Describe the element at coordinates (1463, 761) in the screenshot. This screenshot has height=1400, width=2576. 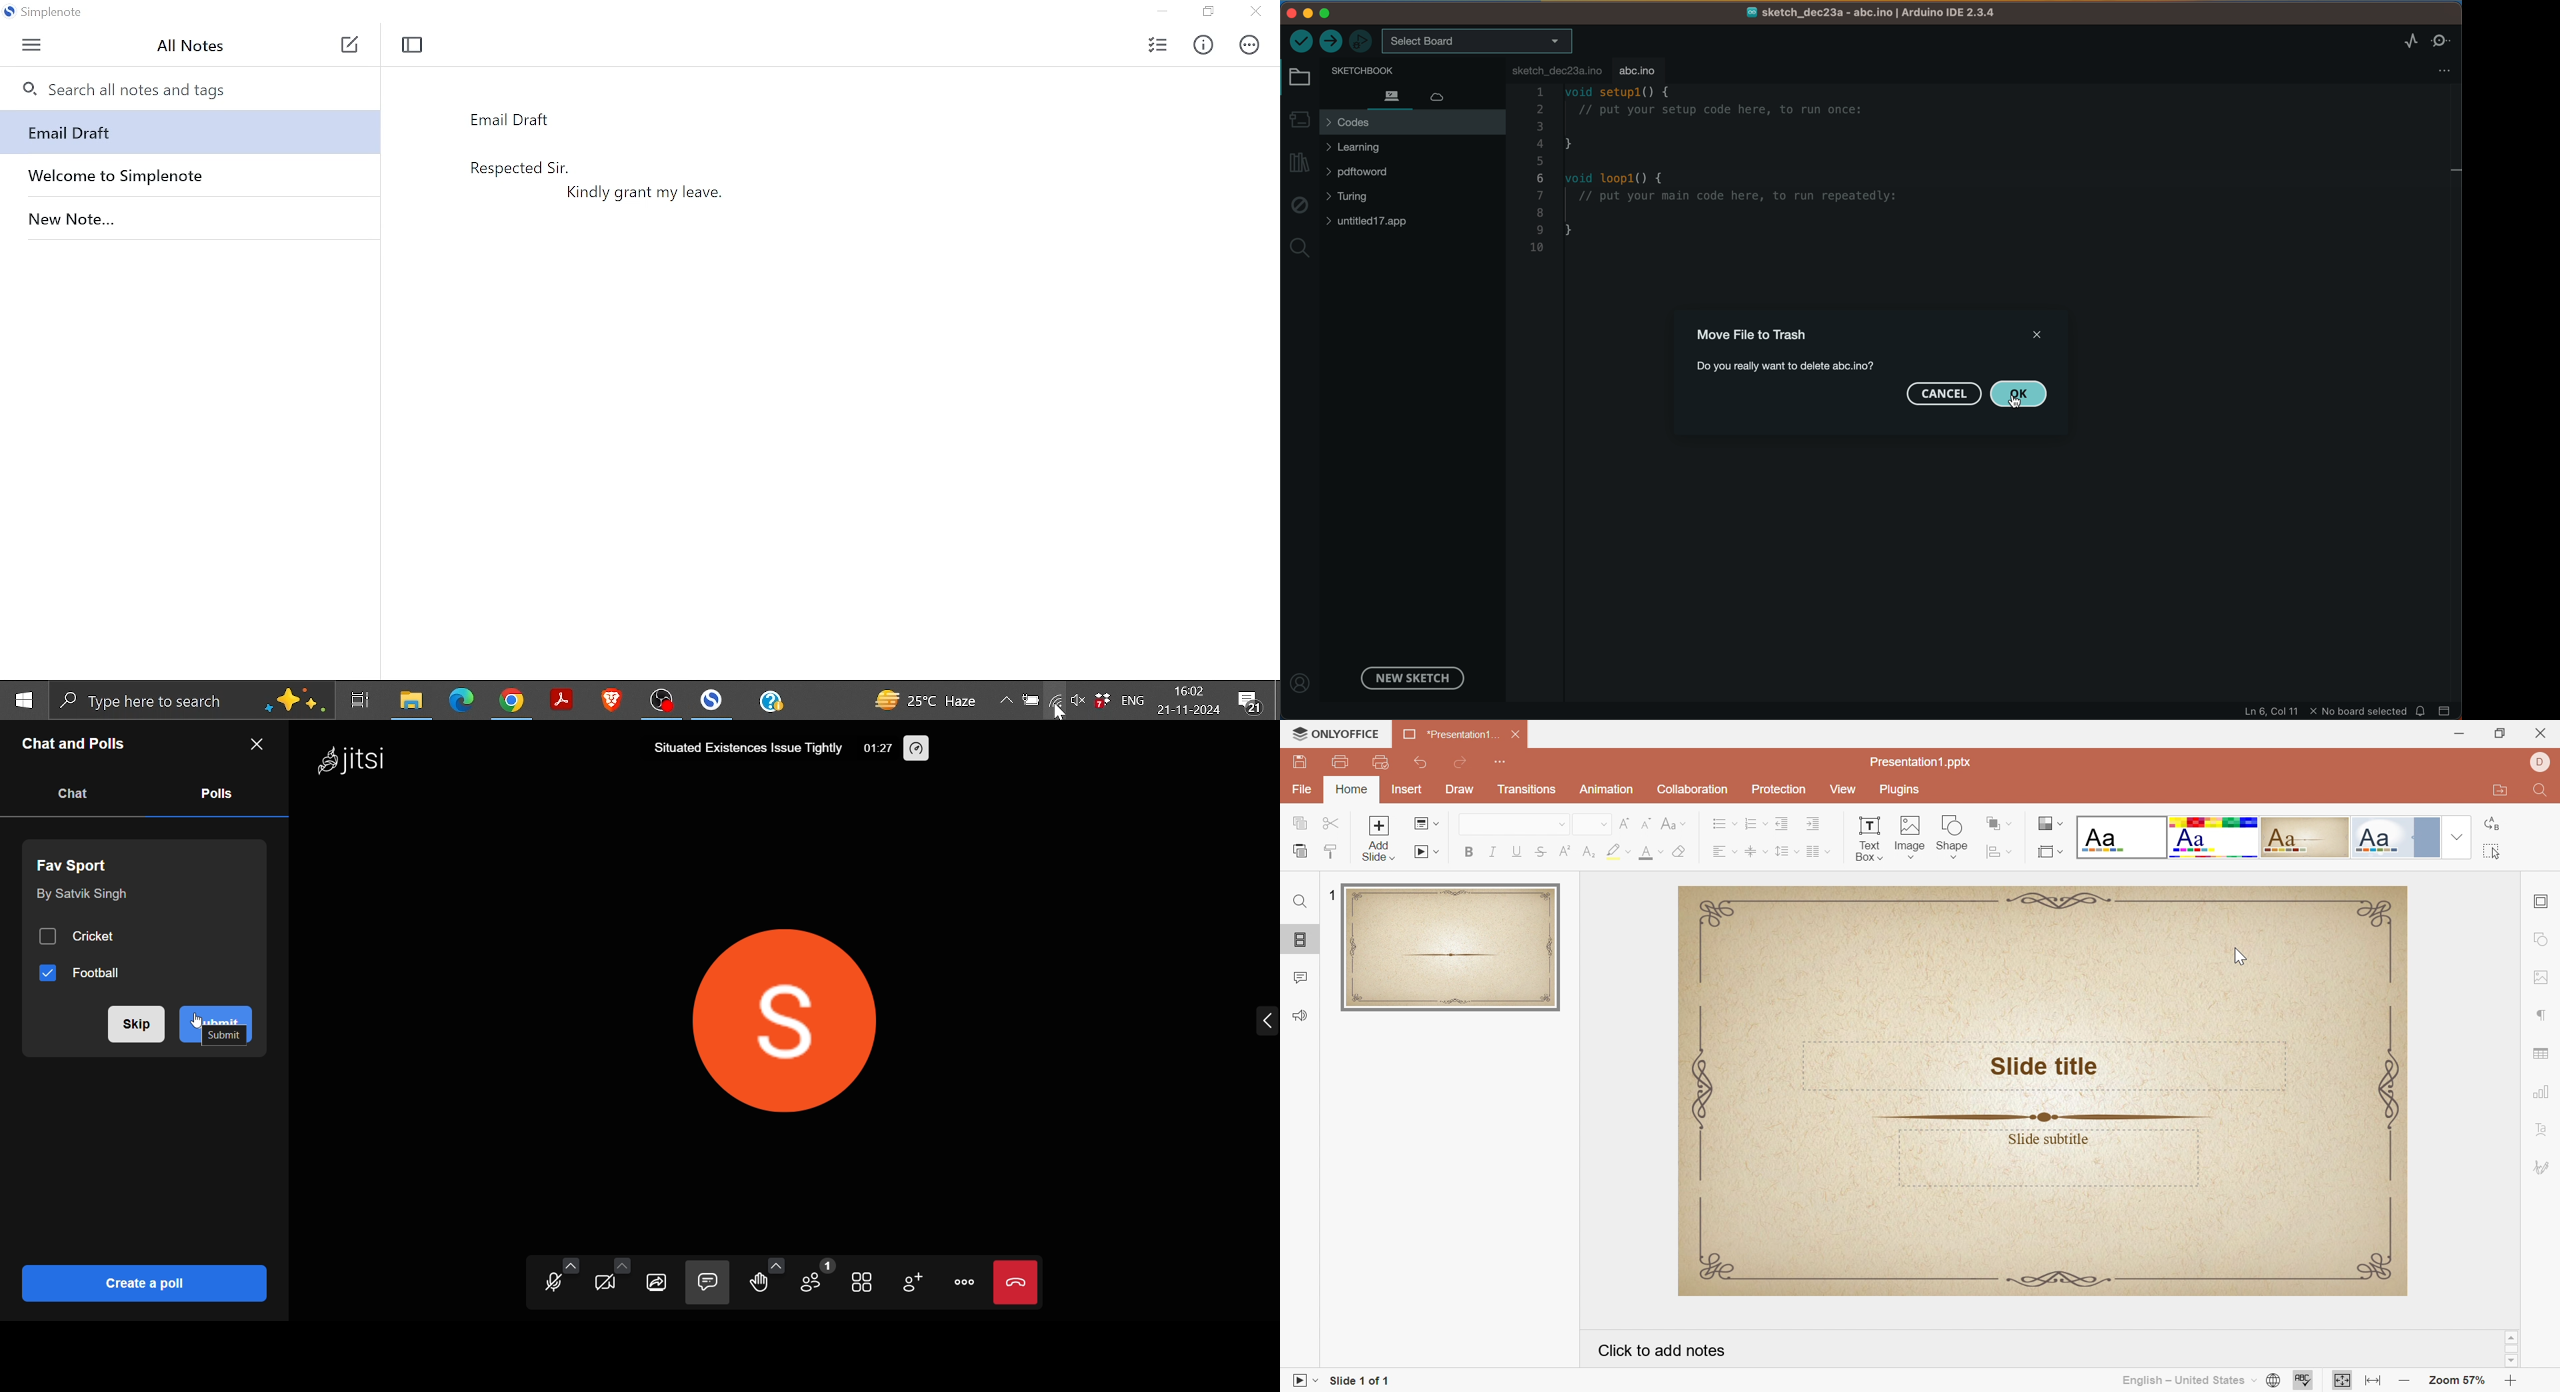
I see `Redo` at that location.